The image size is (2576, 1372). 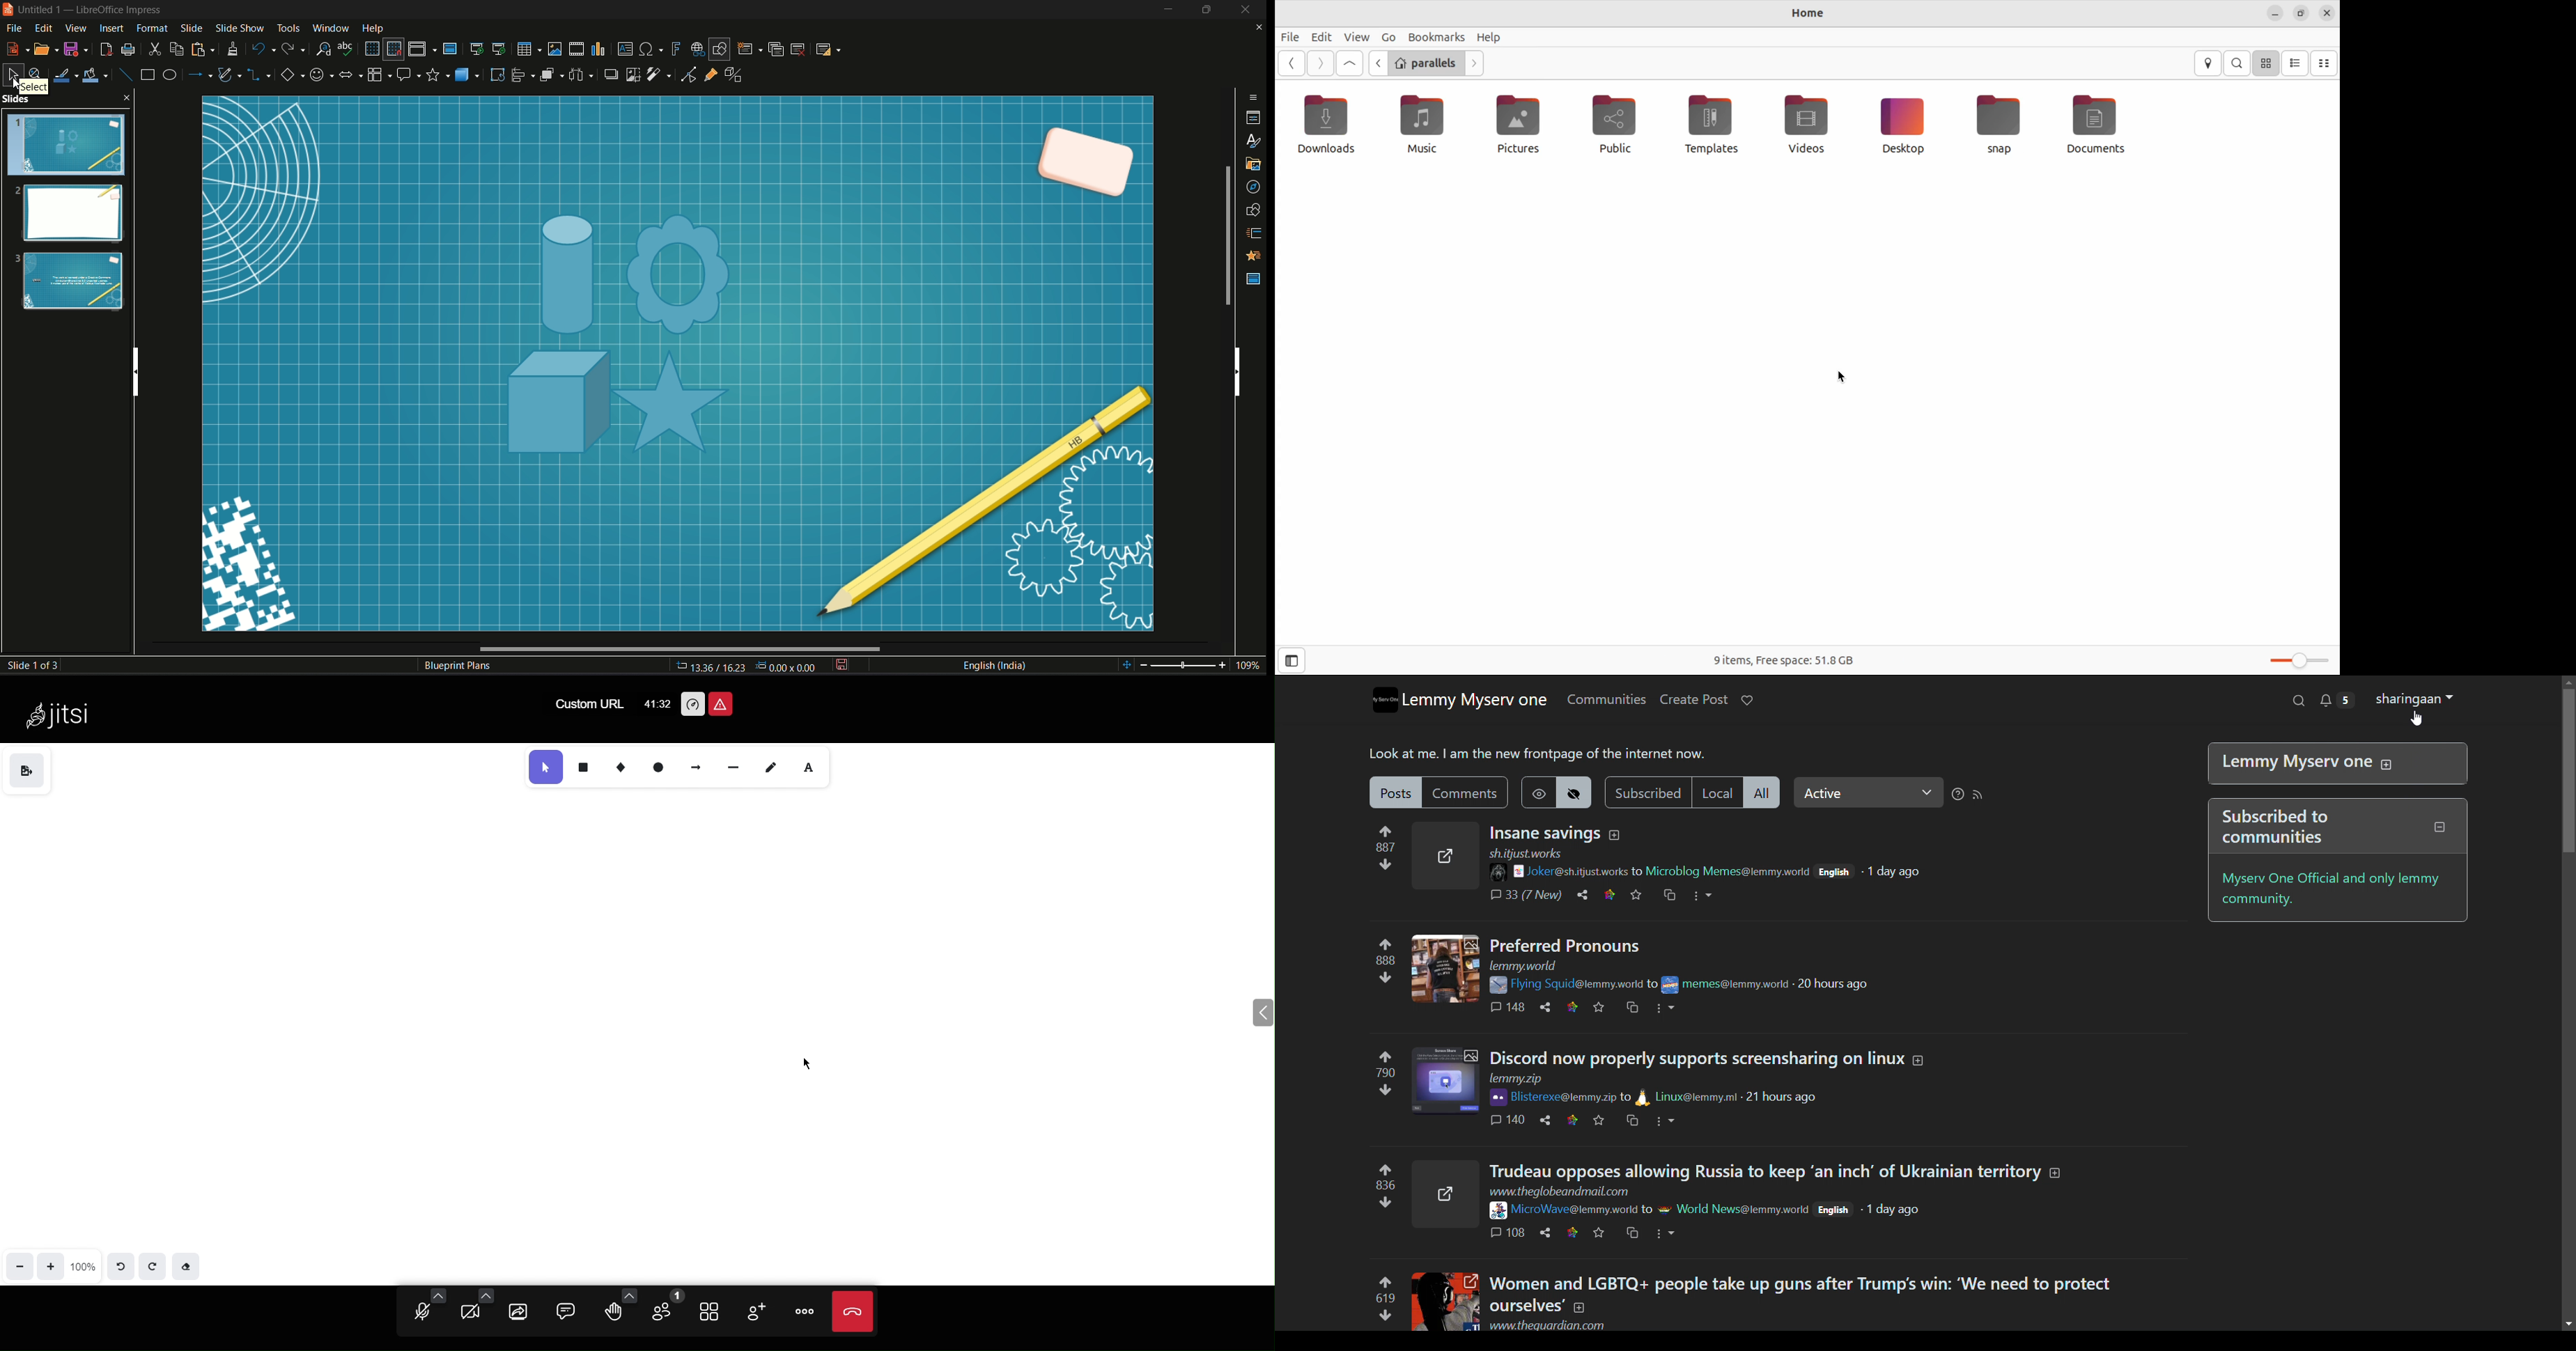 I want to click on find and replace, so click(x=322, y=48).